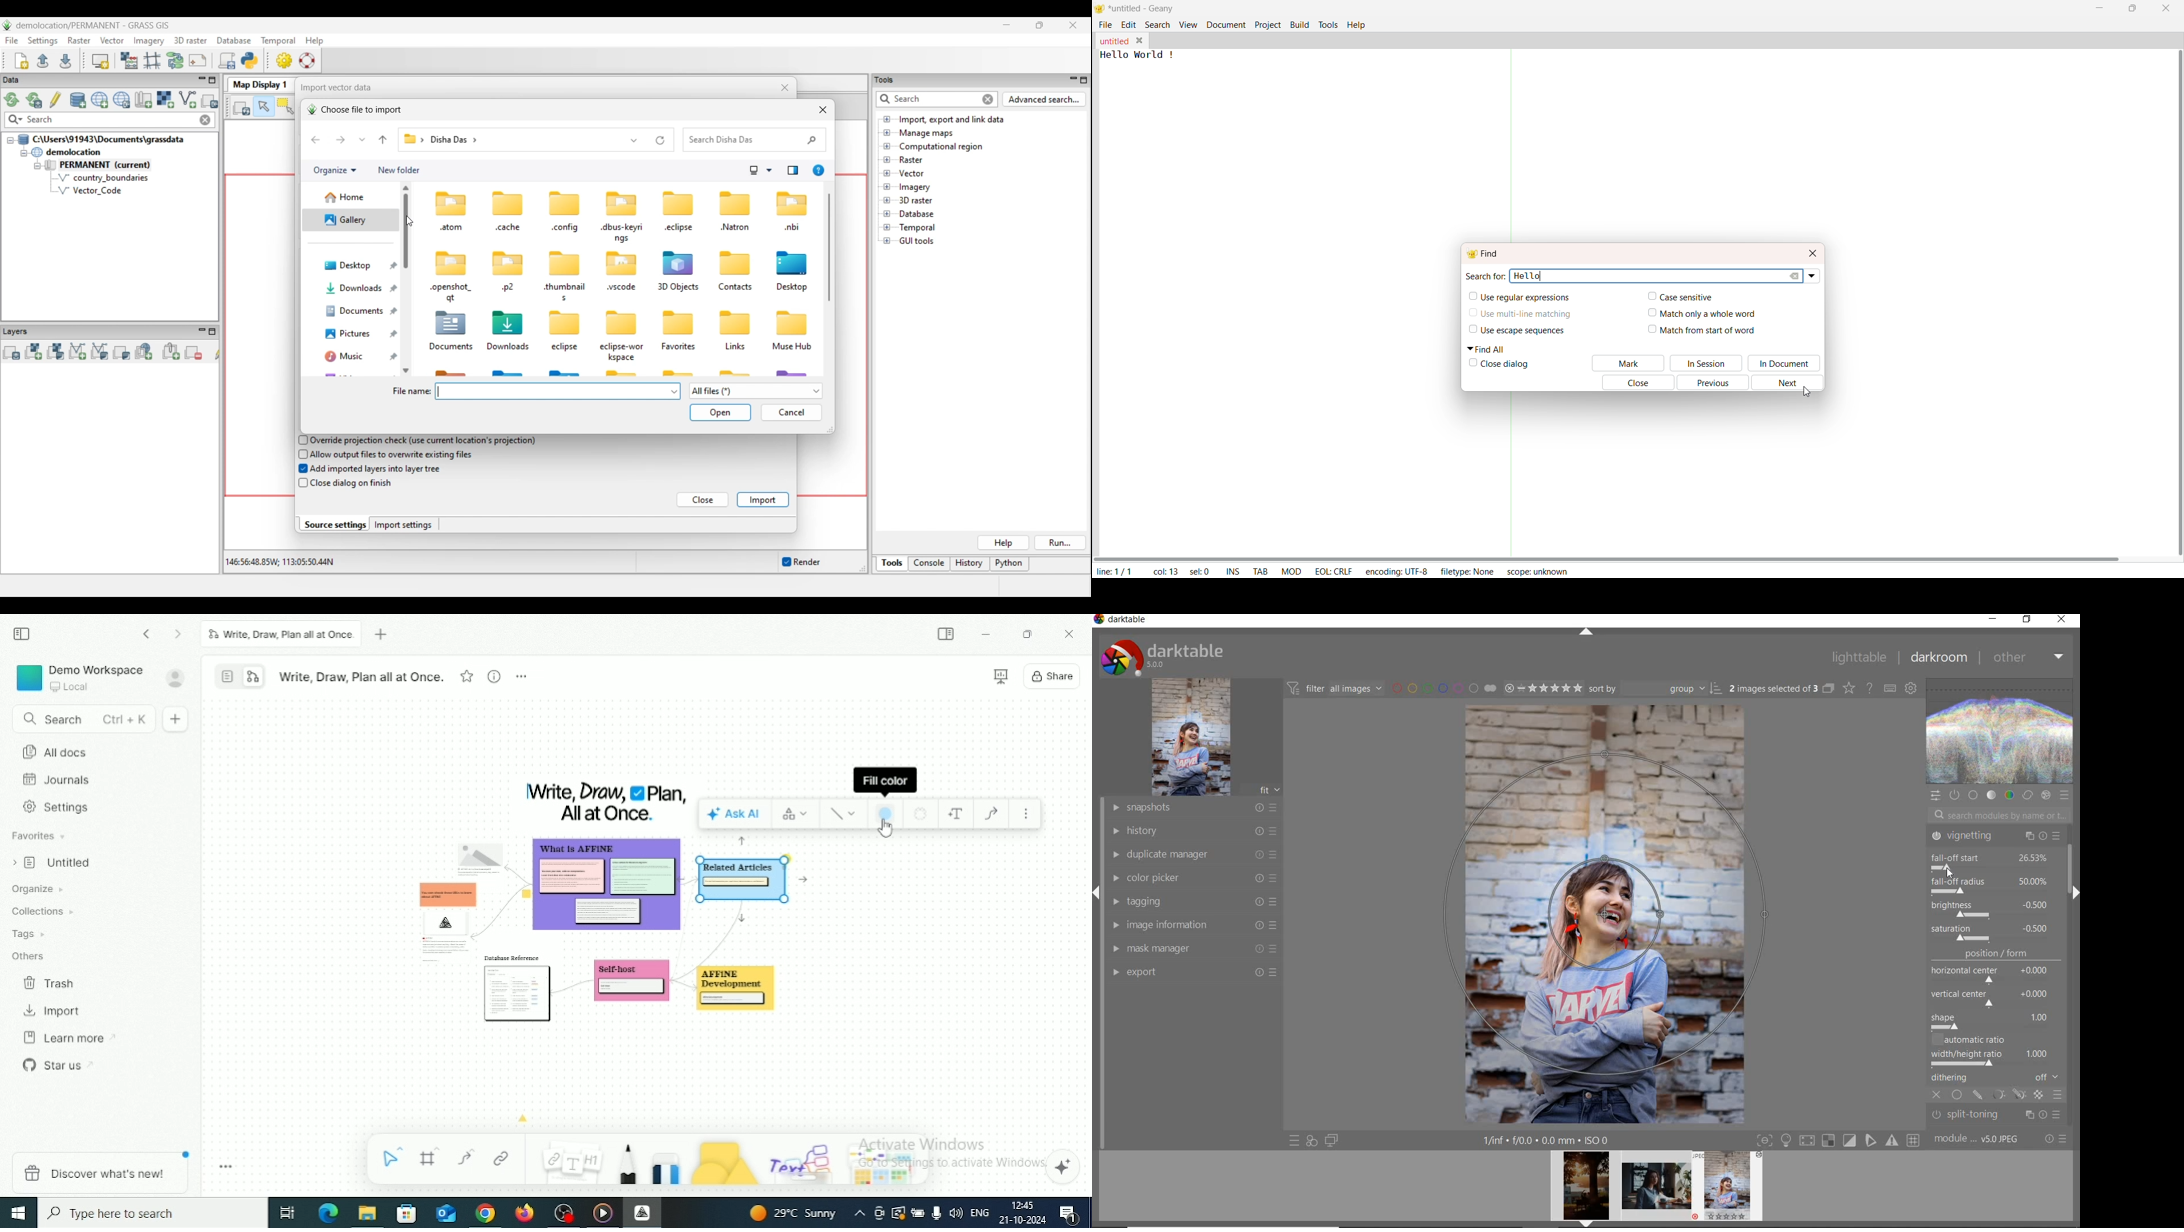 This screenshot has width=2184, height=1232. What do you see at coordinates (1543, 687) in the screenshot?
I see `SELECTED IMAGE RANGE RATING` at bounding box center [1543, 687].